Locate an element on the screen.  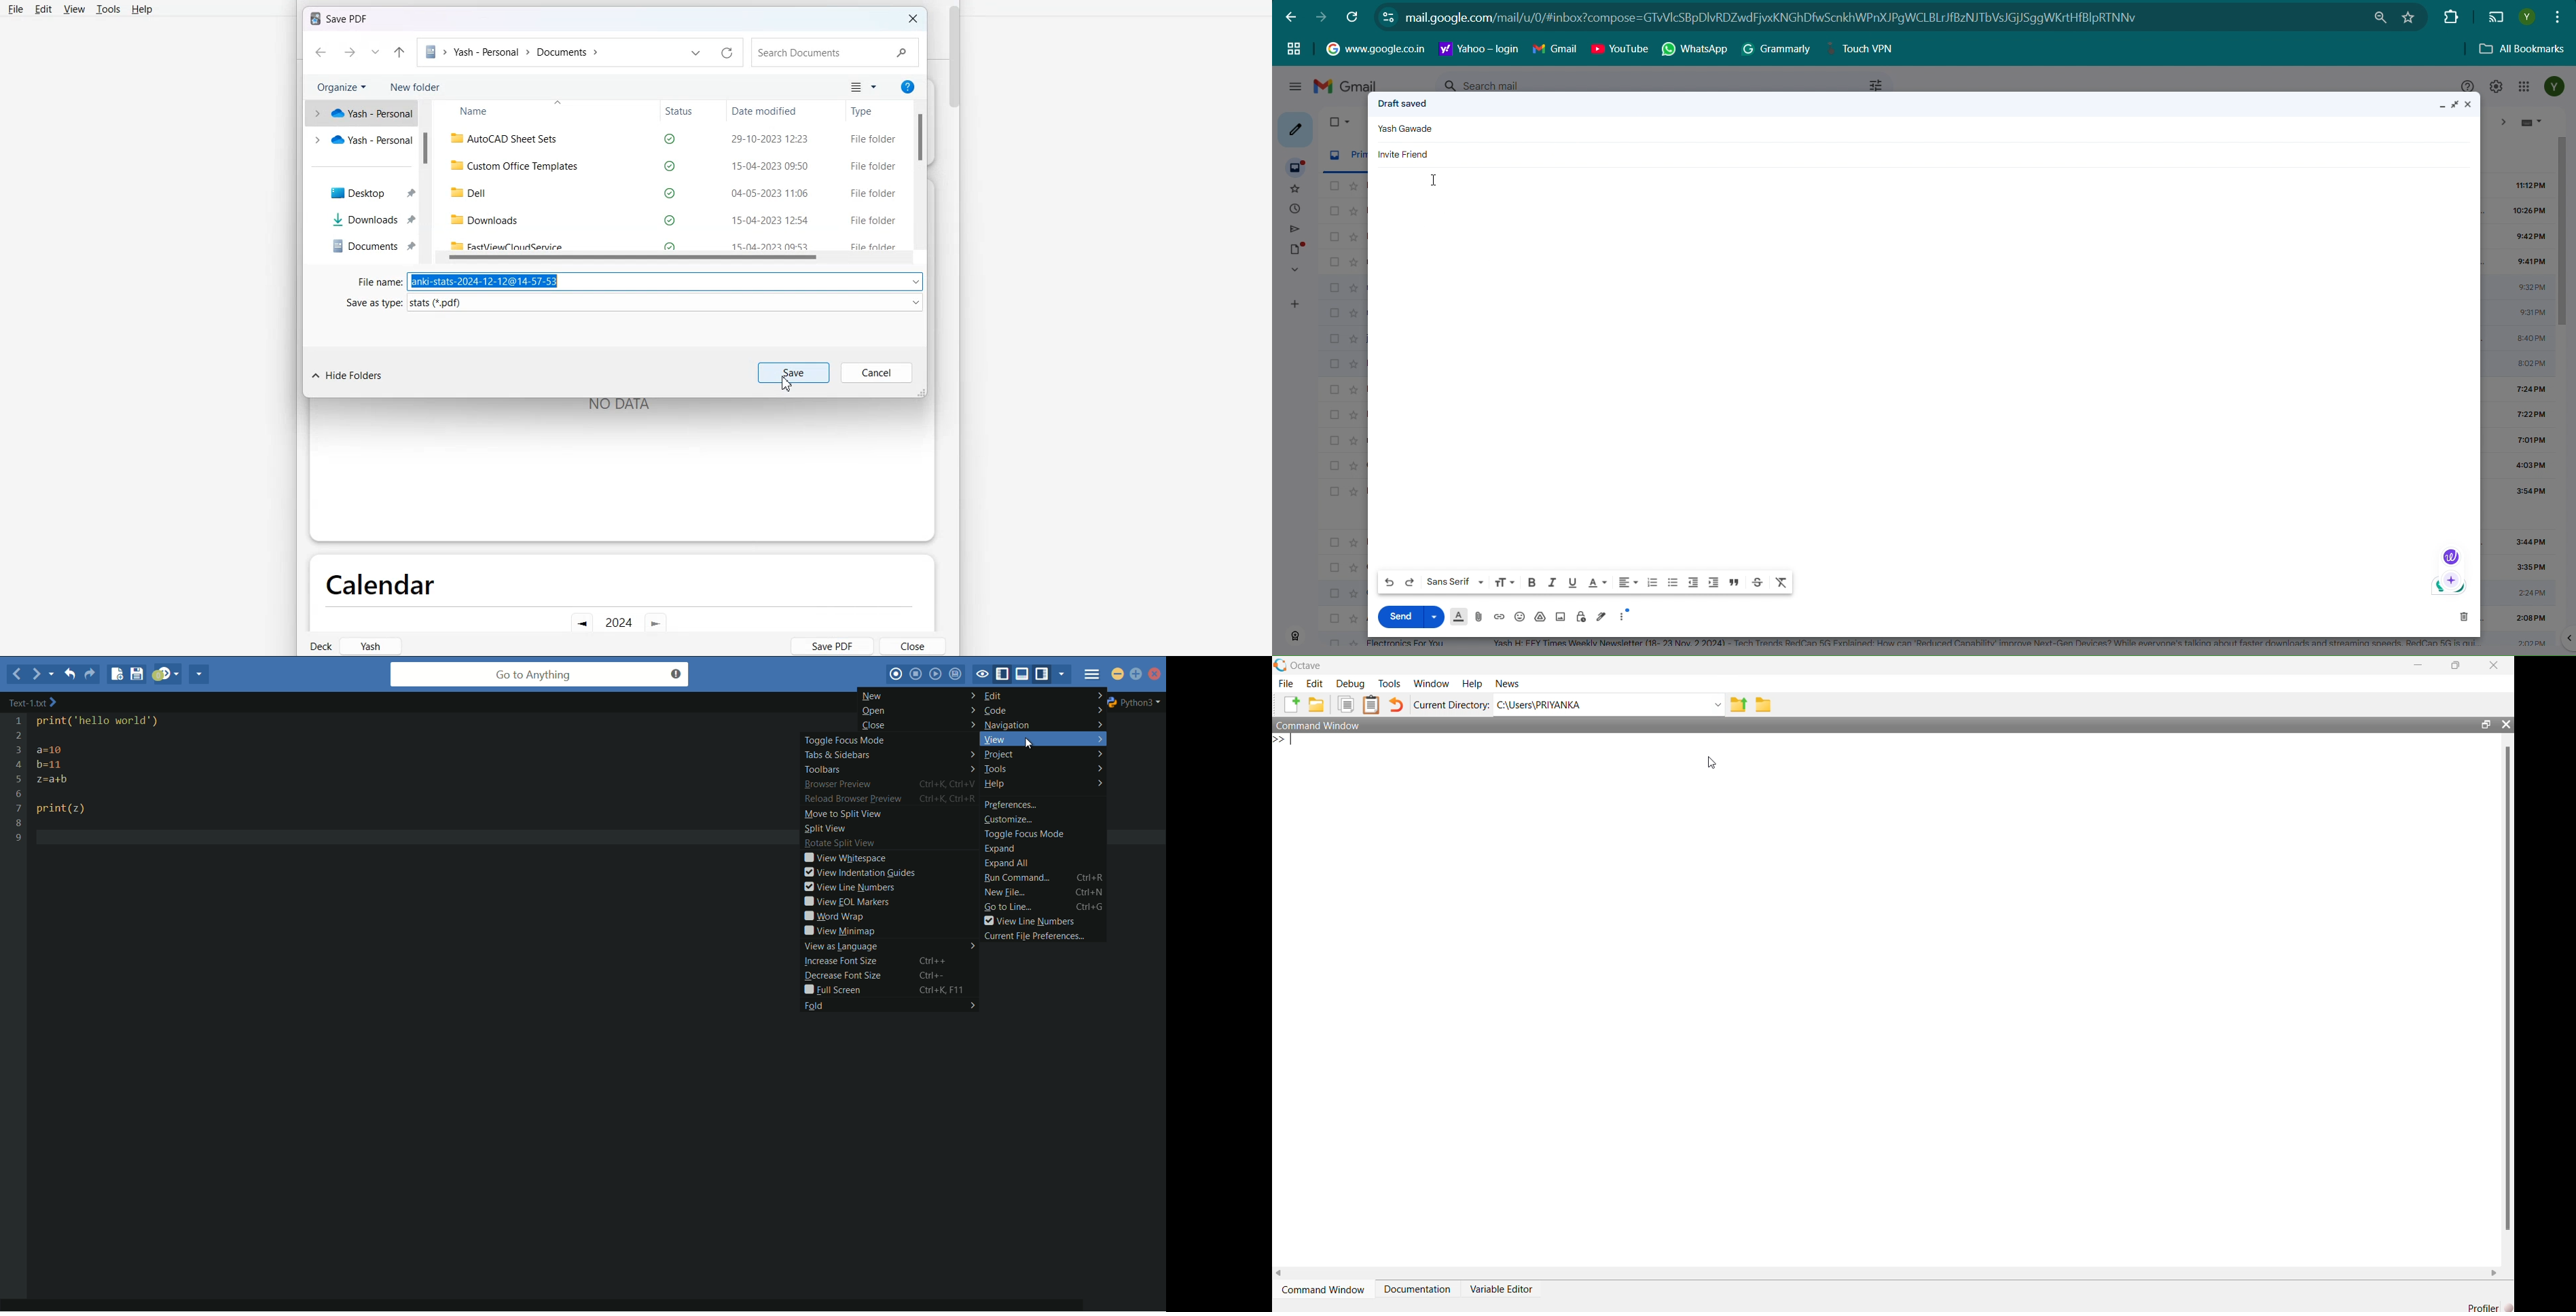
Save PDF is located at coordinates (831, 645).